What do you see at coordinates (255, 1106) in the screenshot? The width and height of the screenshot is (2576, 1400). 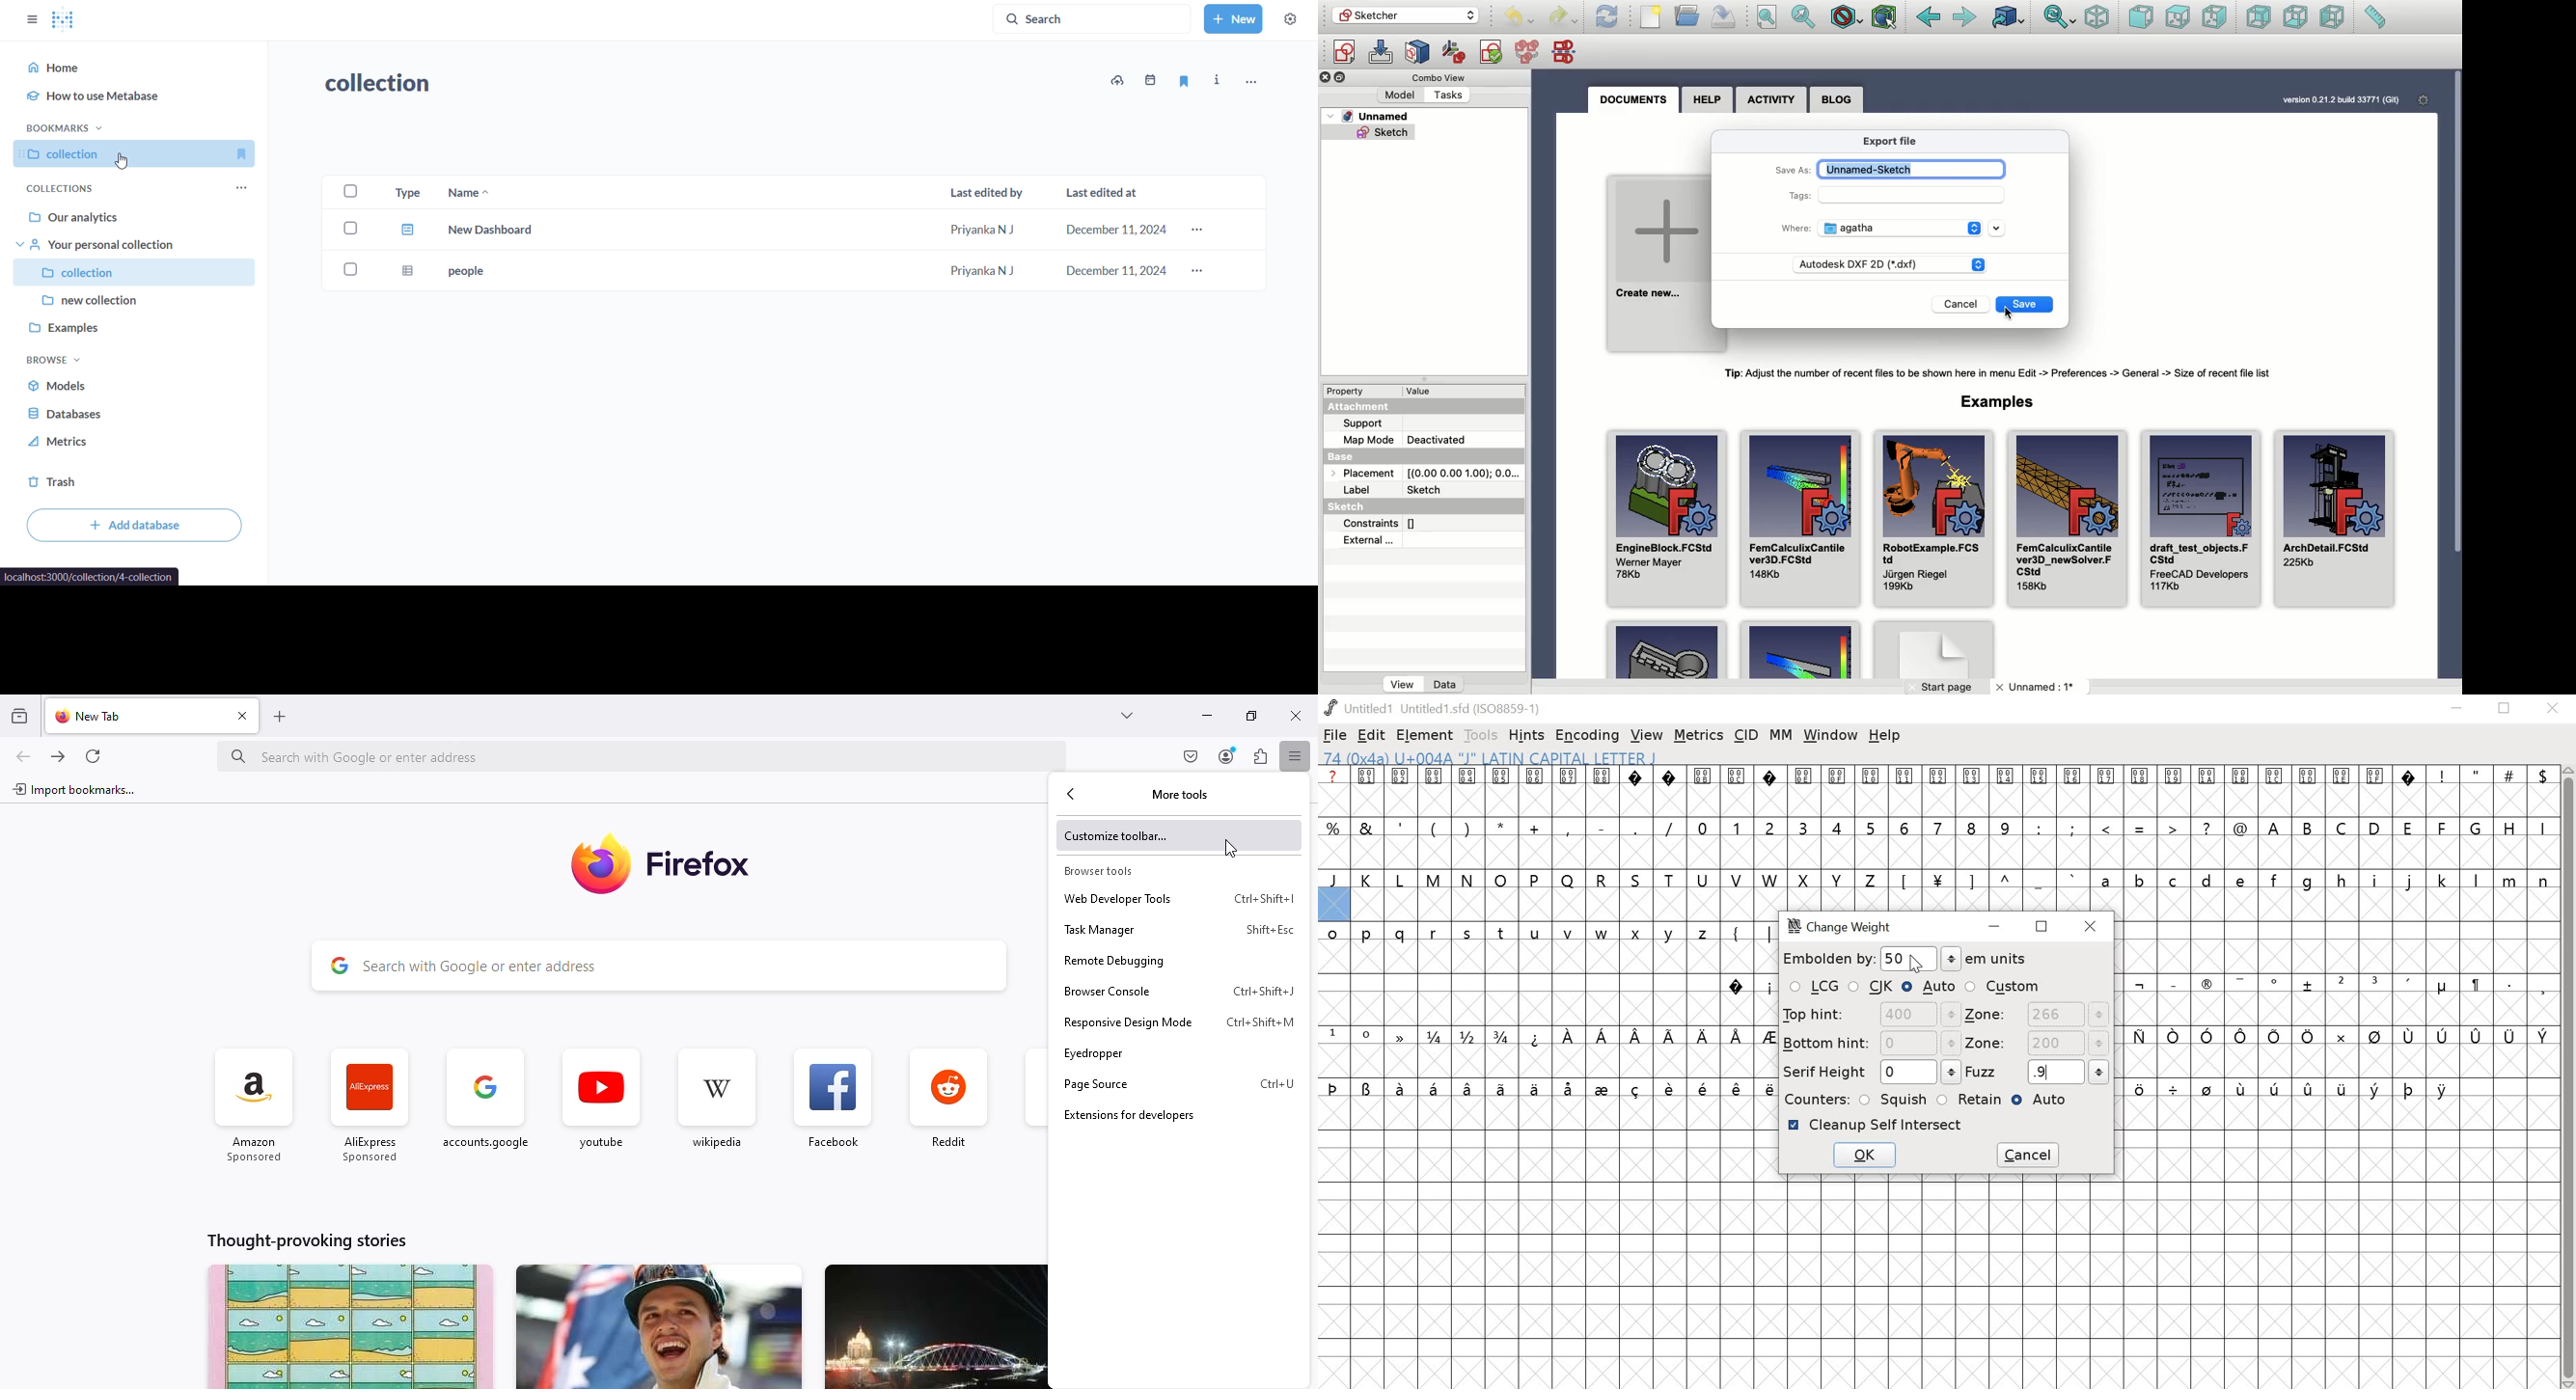 I see `amazon` at bounding box center [255, 1106].